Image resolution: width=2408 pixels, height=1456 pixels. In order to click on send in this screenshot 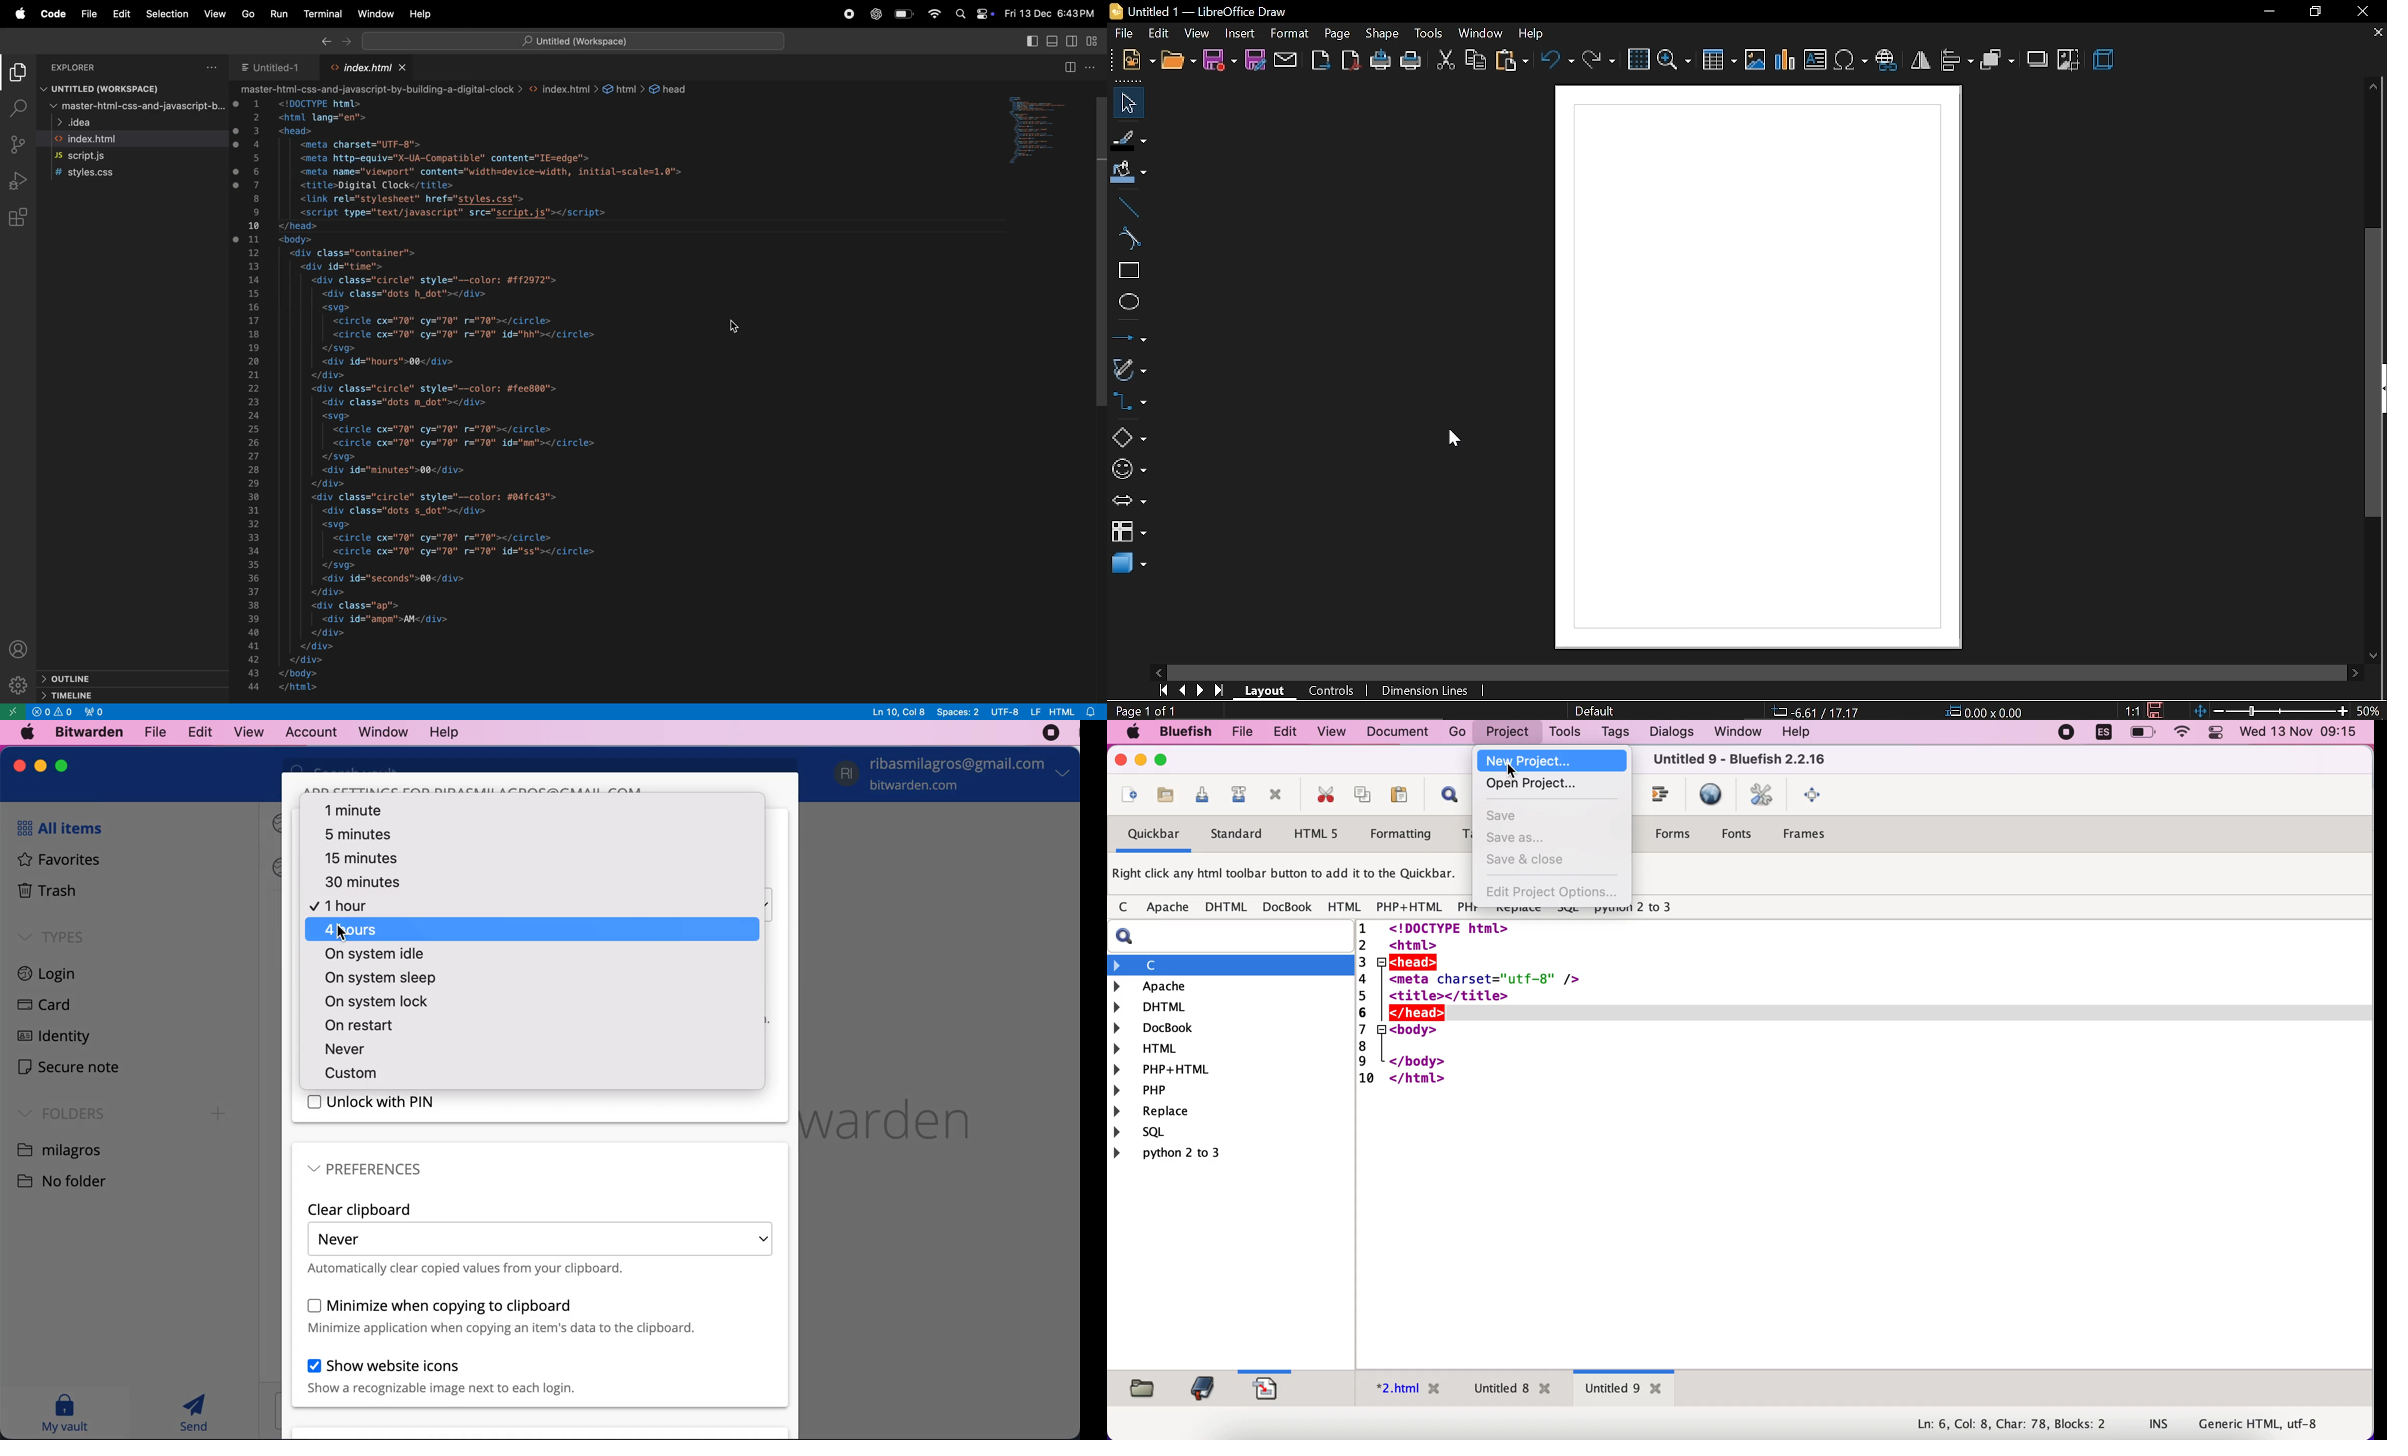, I will do `click(195, 1413)`.